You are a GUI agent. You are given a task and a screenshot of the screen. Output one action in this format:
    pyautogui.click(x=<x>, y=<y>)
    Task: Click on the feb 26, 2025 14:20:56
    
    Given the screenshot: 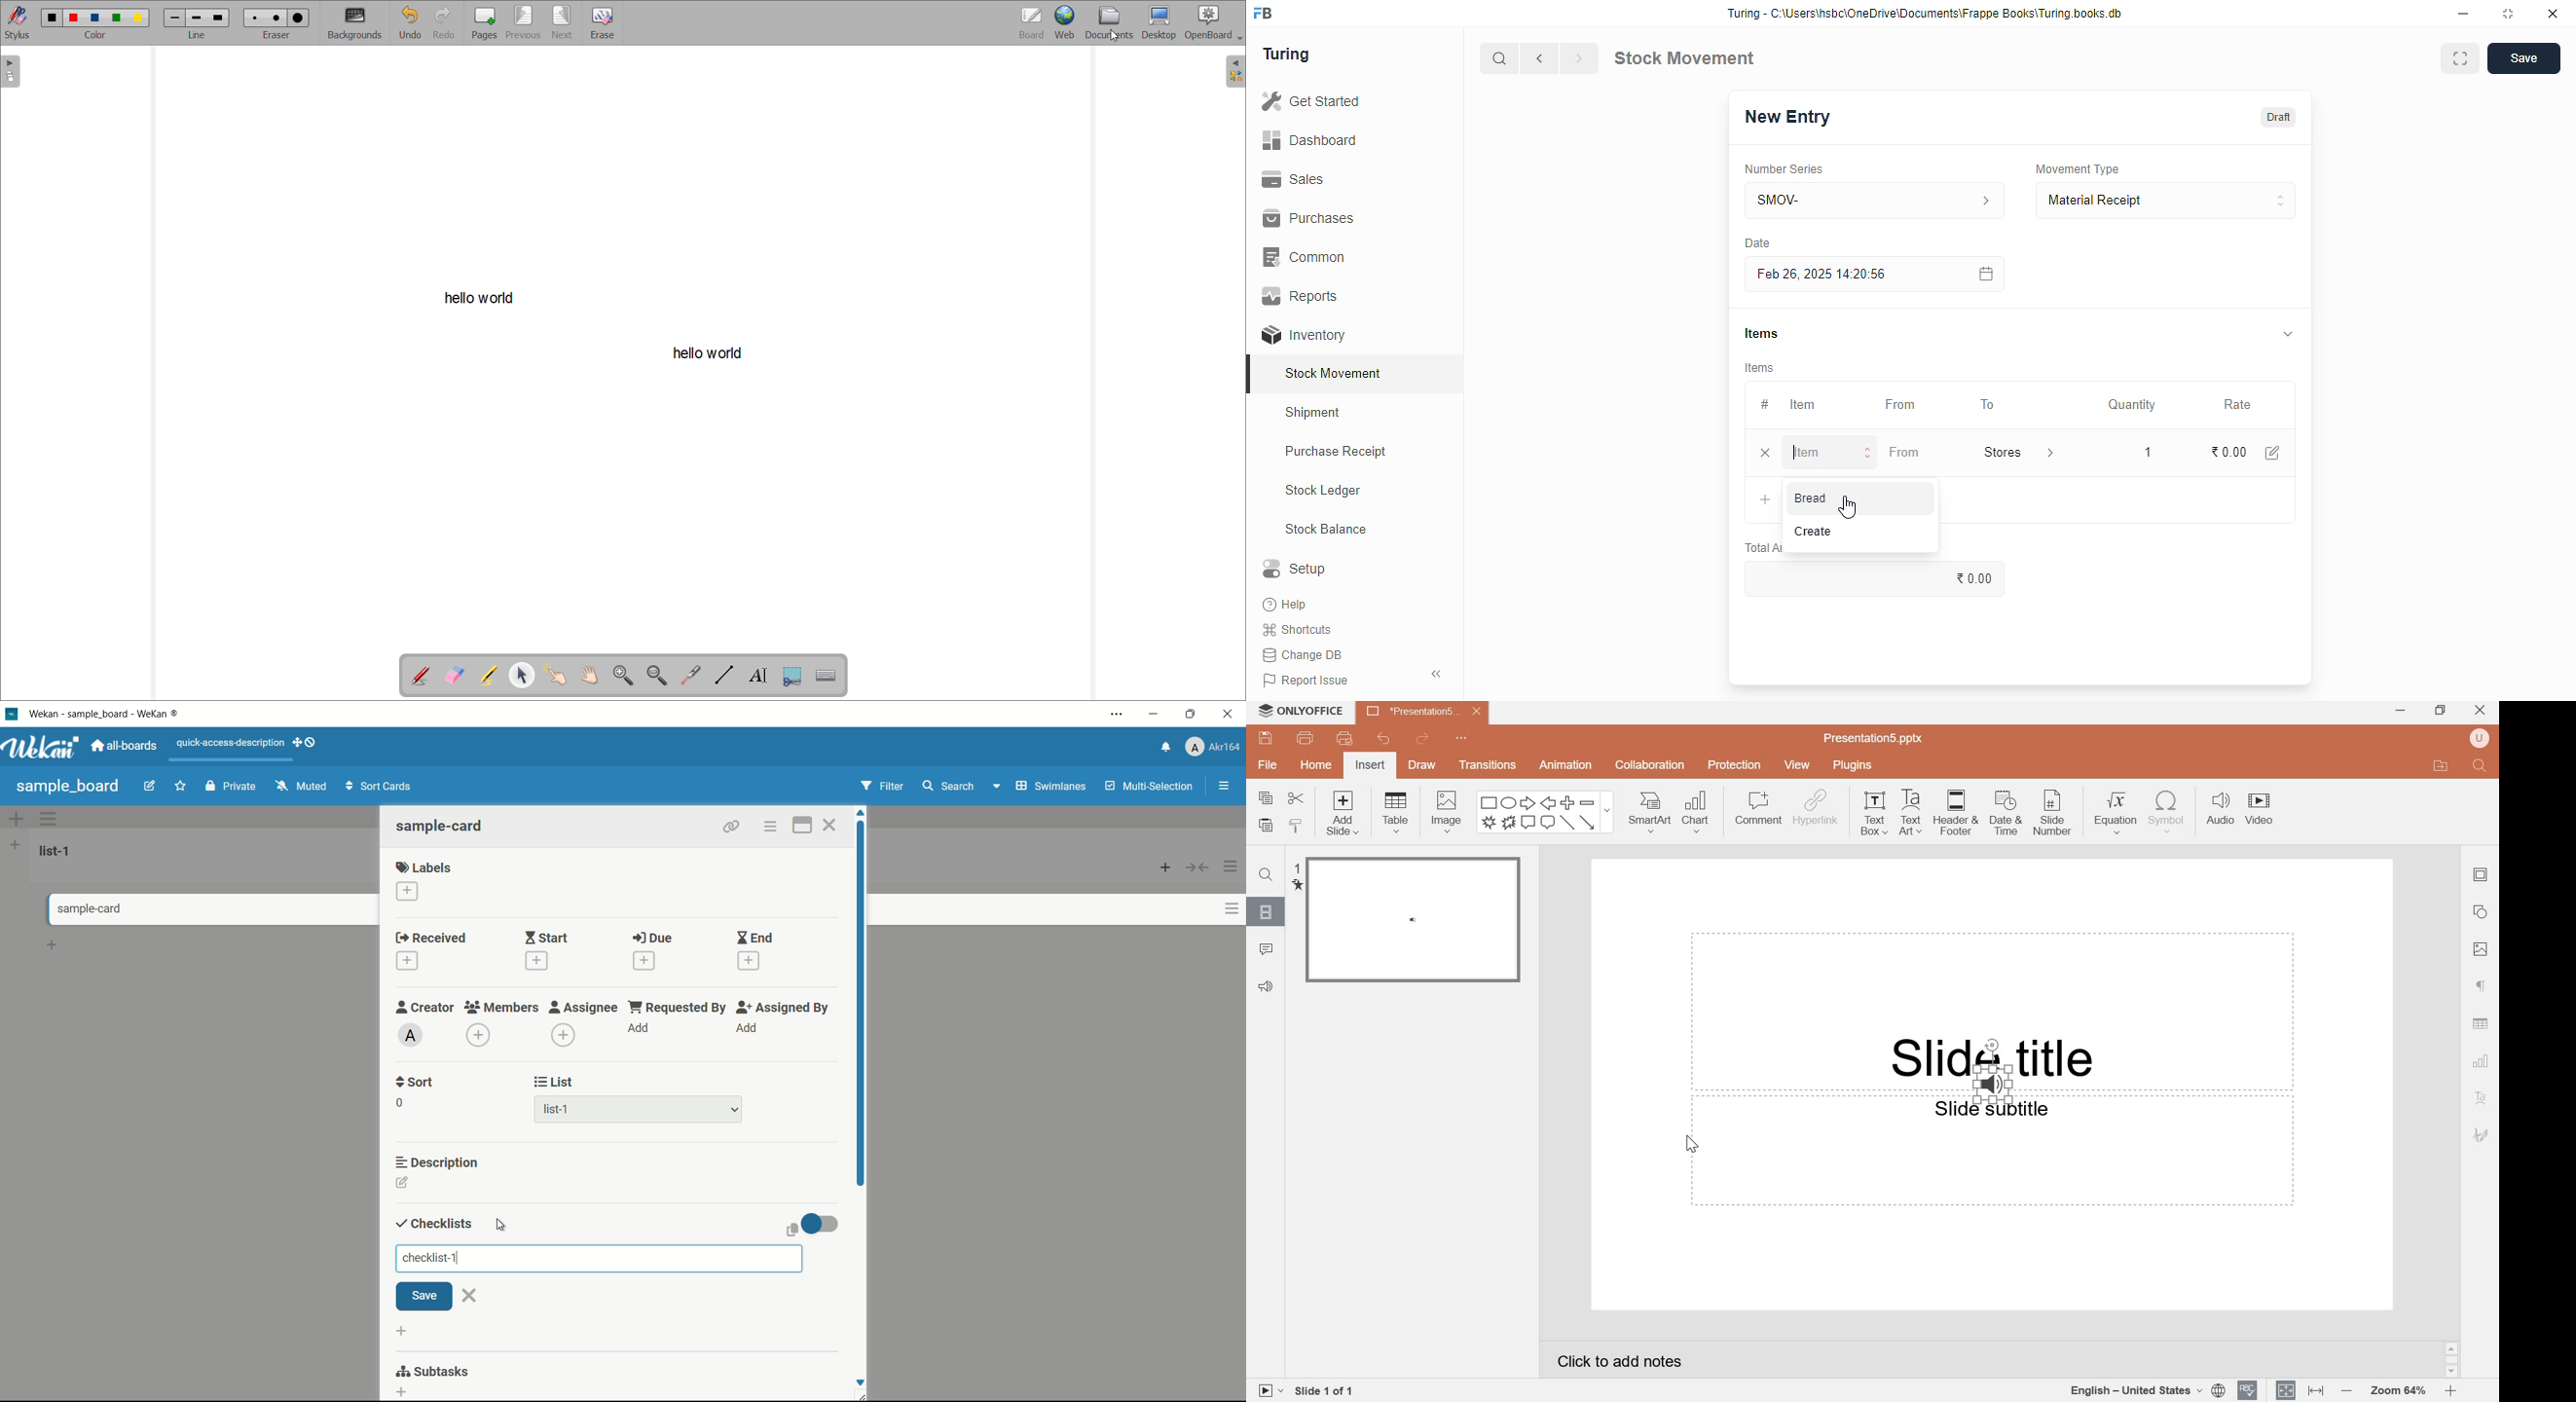 What is the action you would take?
    pyautogui.click(x=1825, y=275)
    